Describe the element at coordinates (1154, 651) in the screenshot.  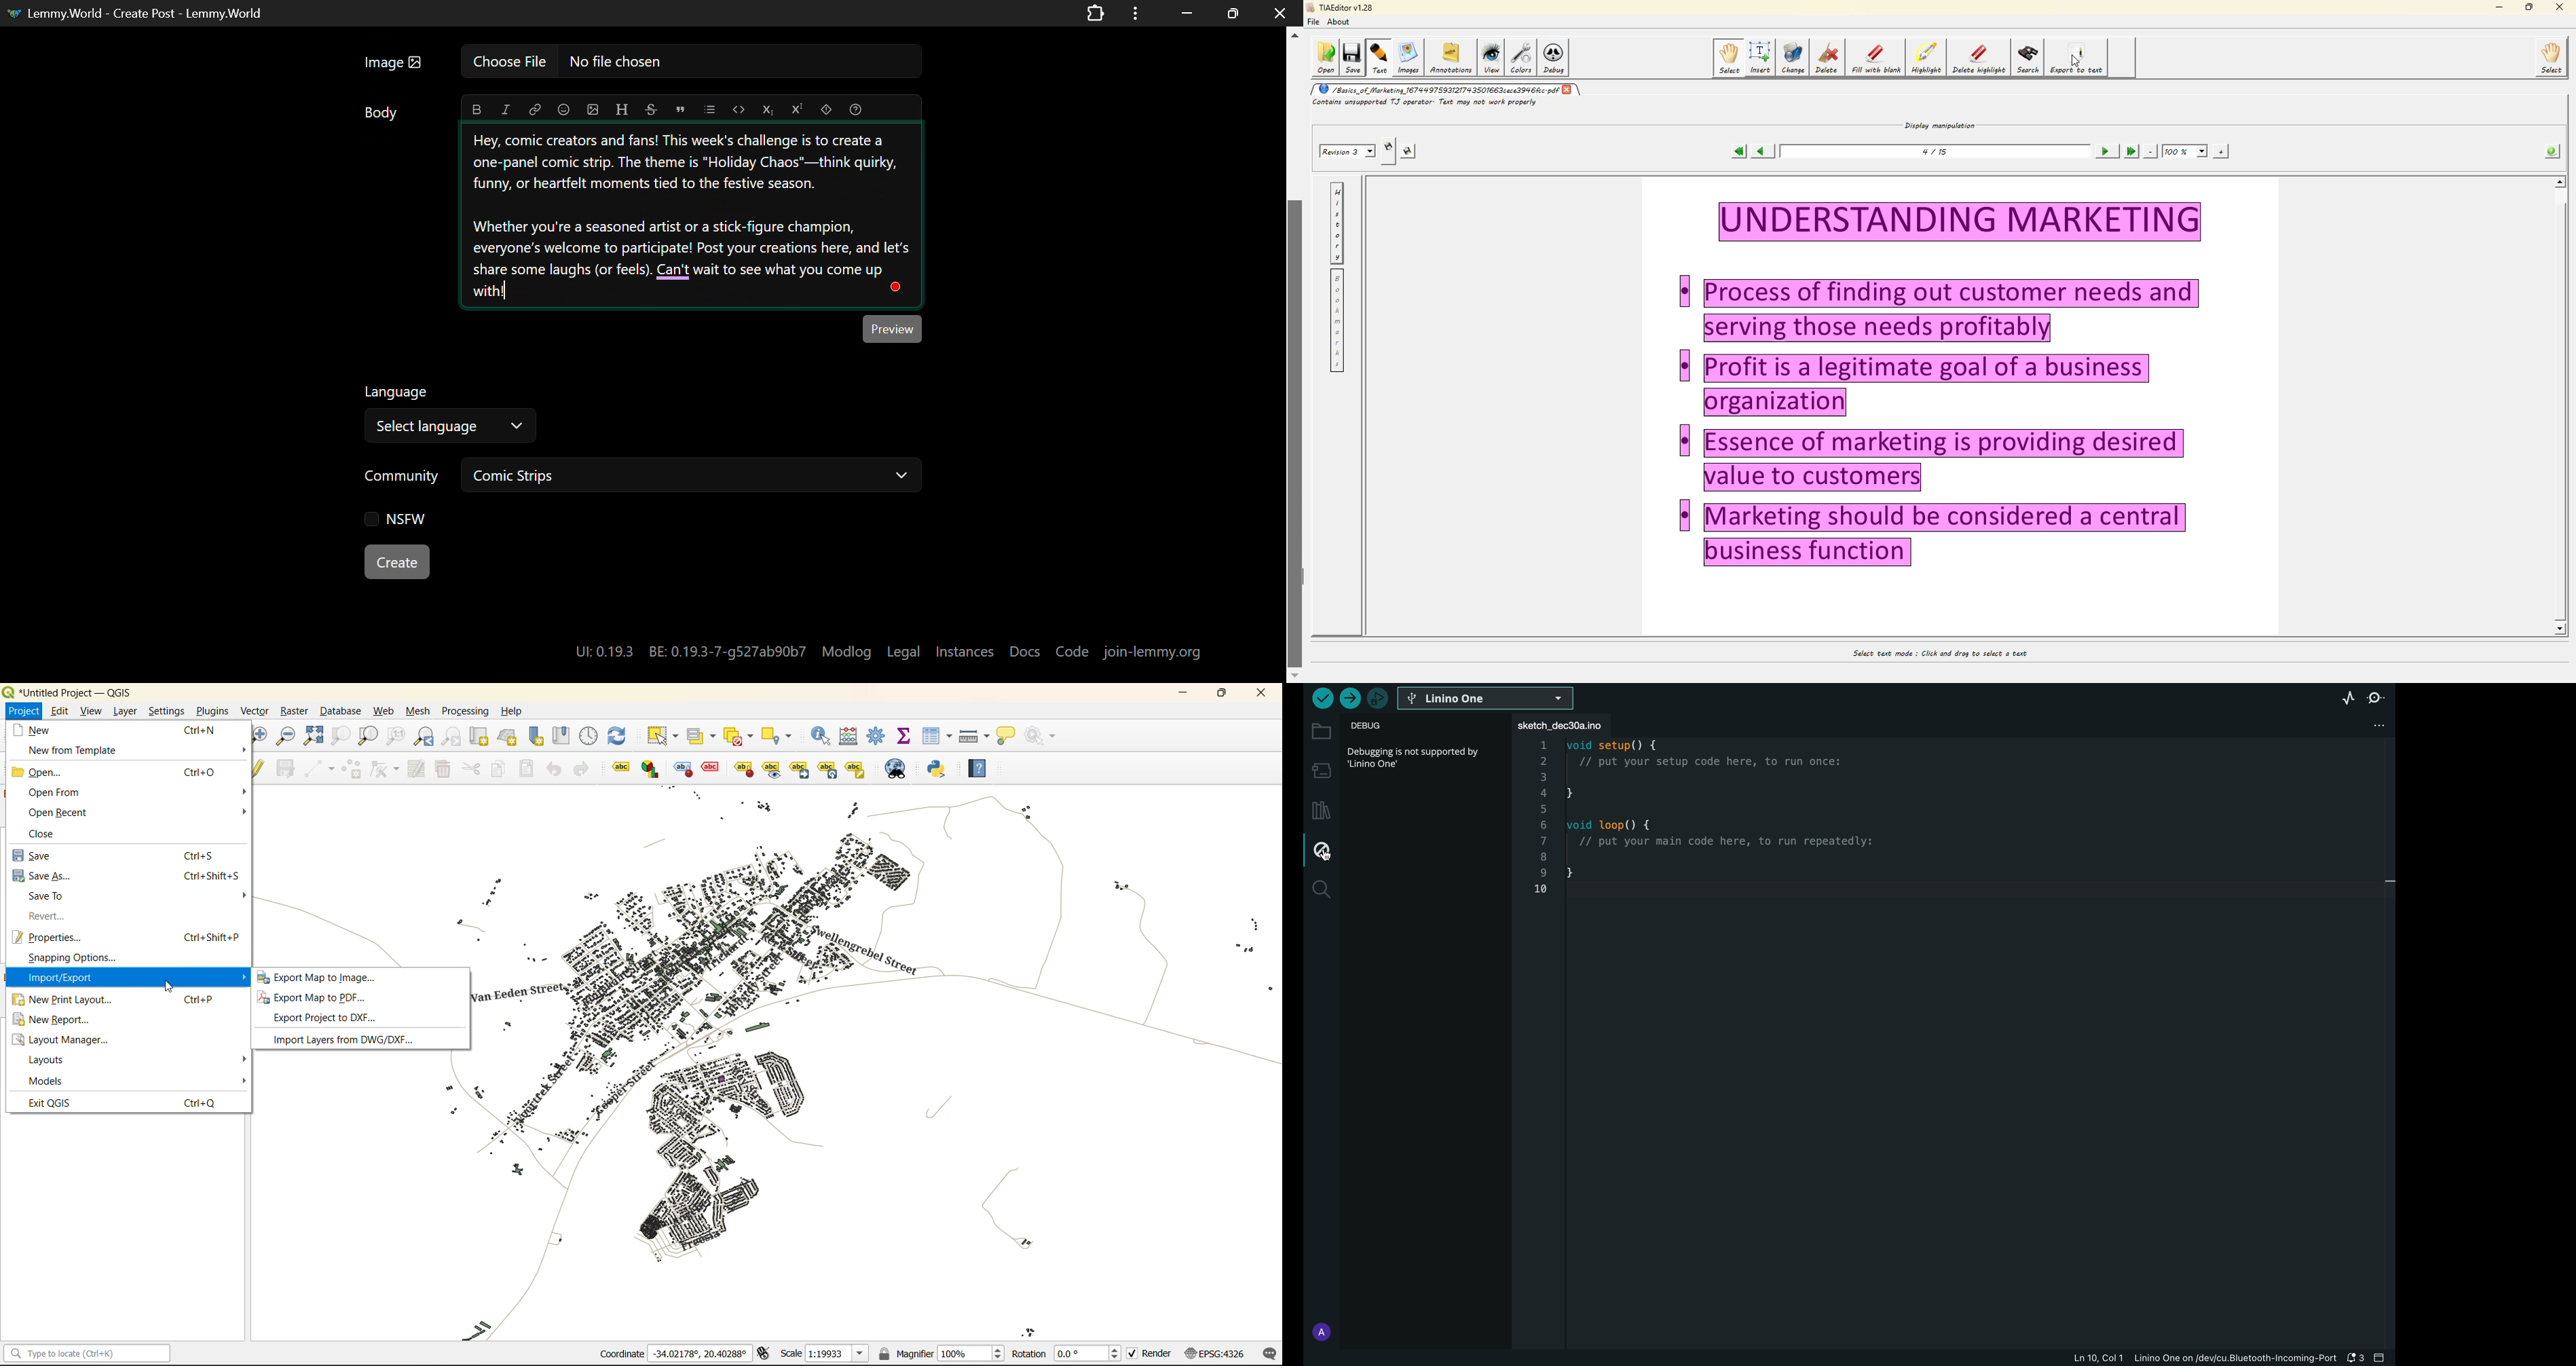
I see `join-lemmy.org` at that location.